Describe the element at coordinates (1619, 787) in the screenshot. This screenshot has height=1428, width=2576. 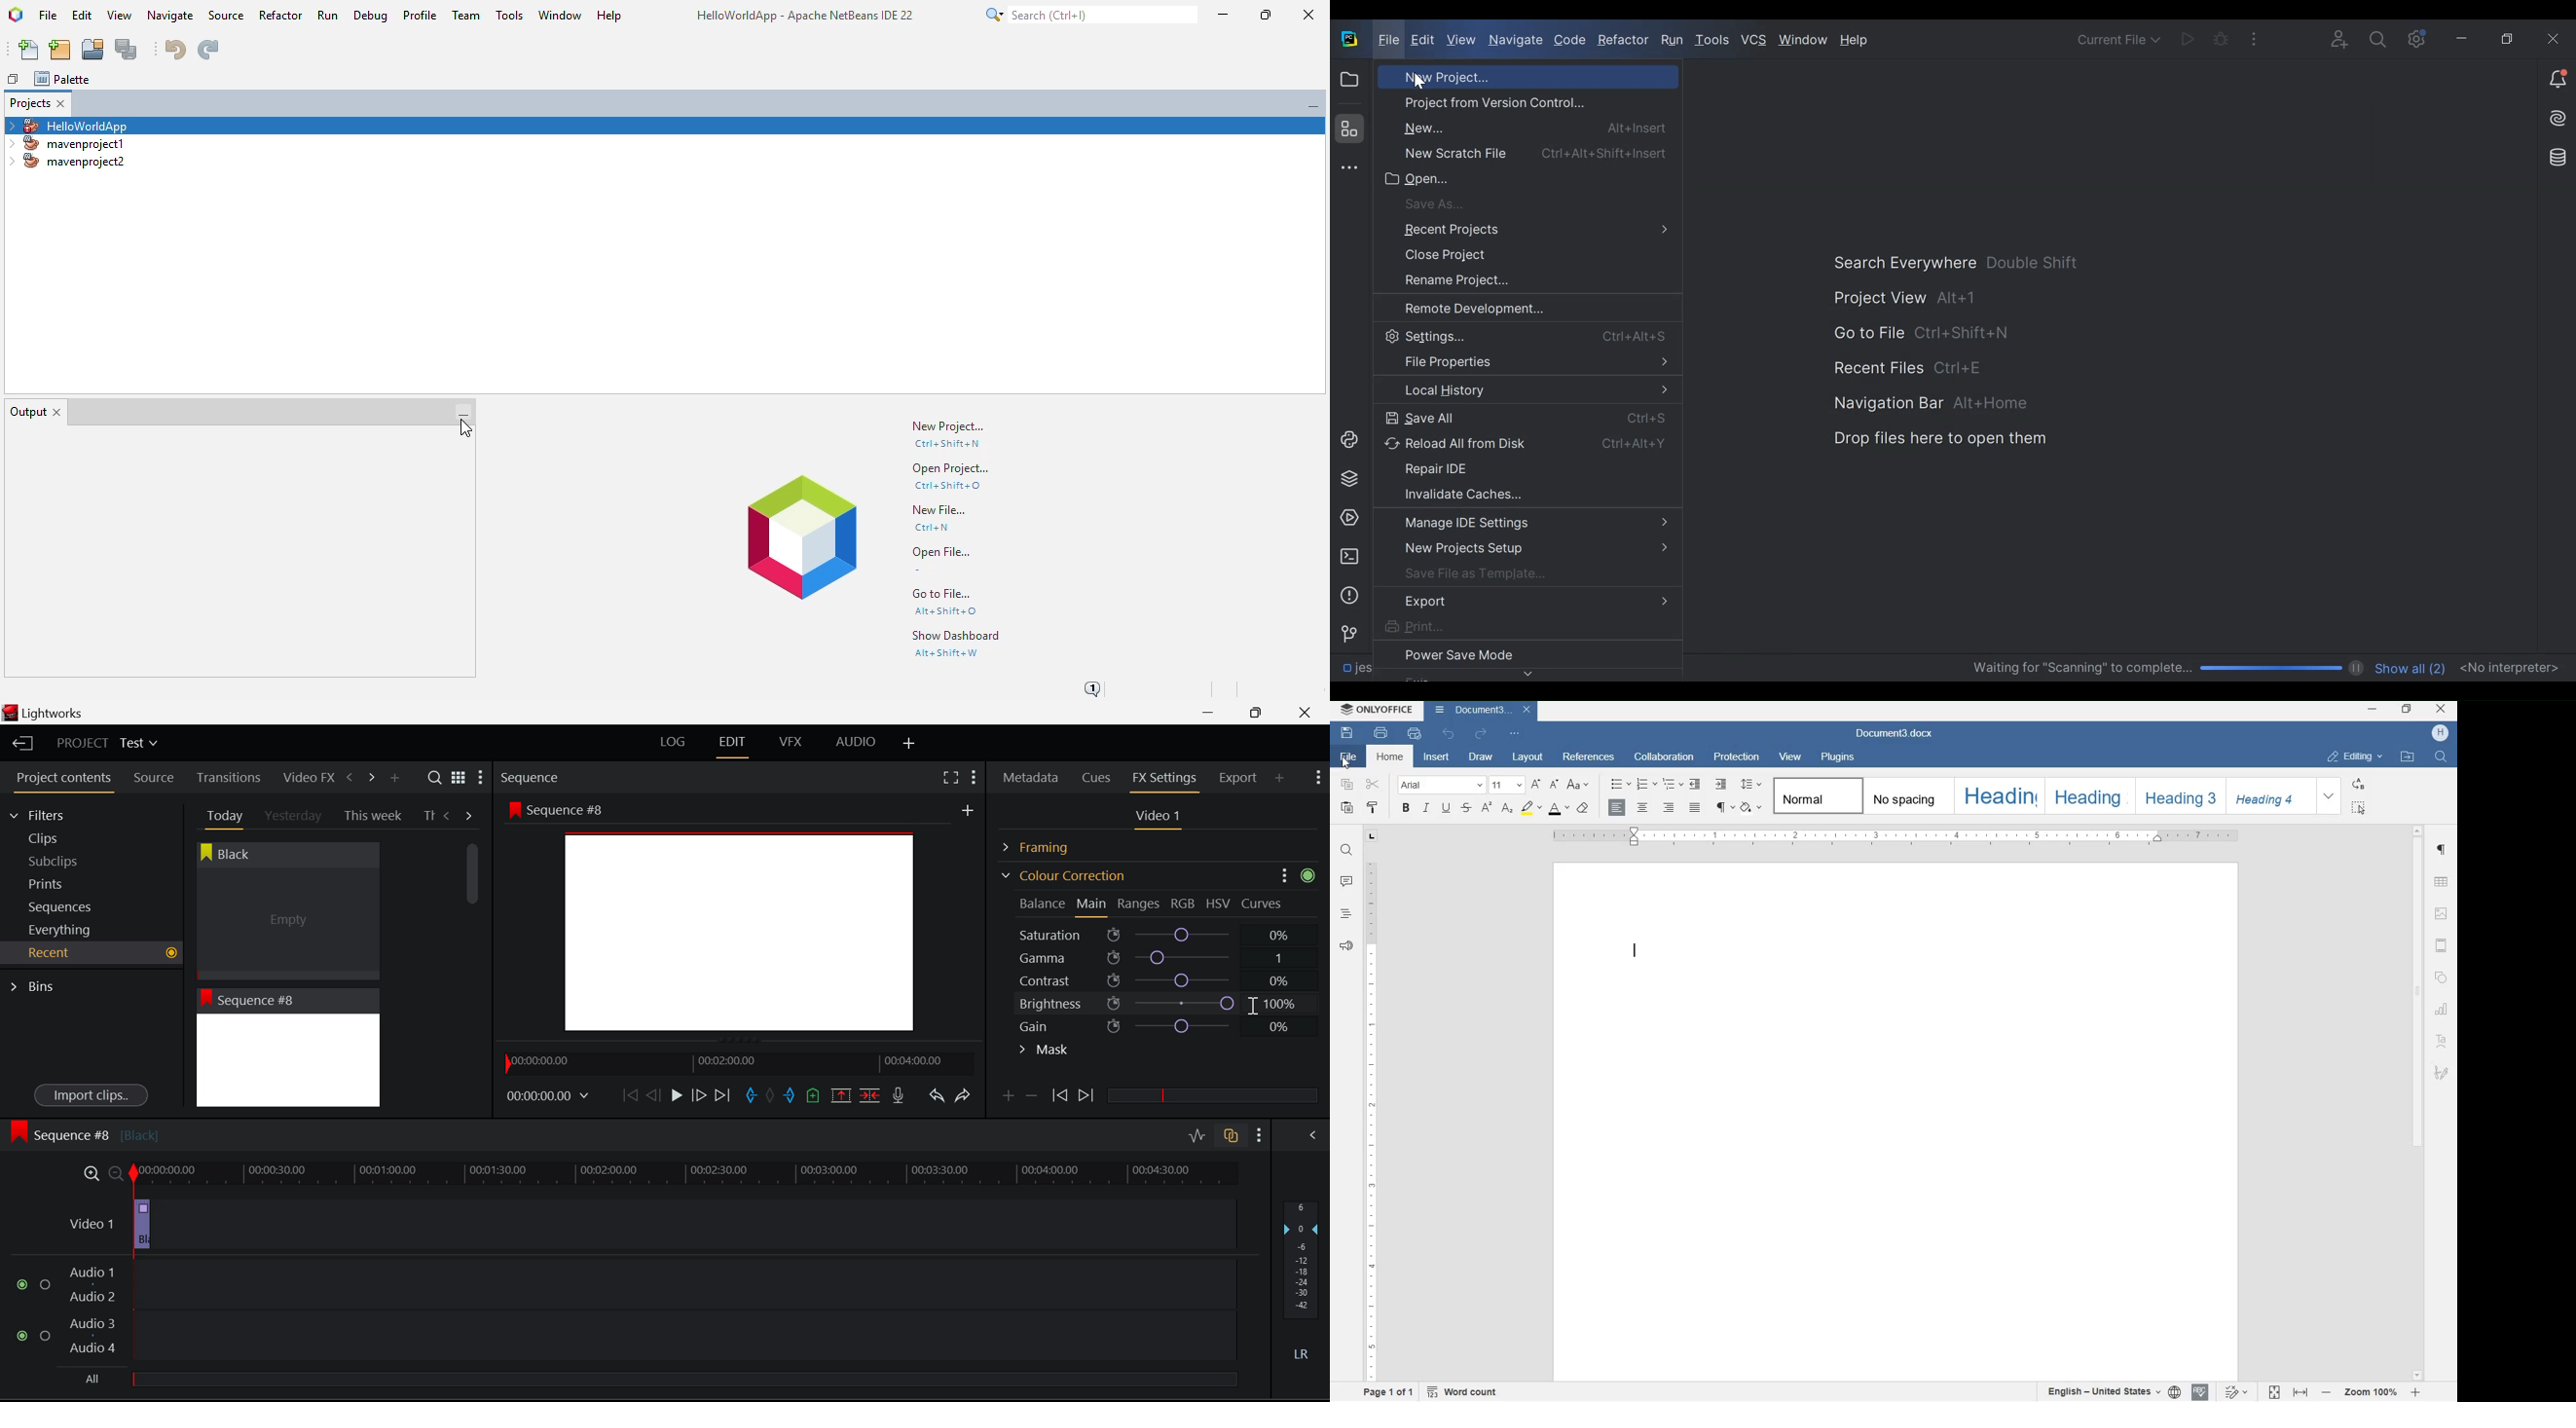
I see `bullets` at that location.